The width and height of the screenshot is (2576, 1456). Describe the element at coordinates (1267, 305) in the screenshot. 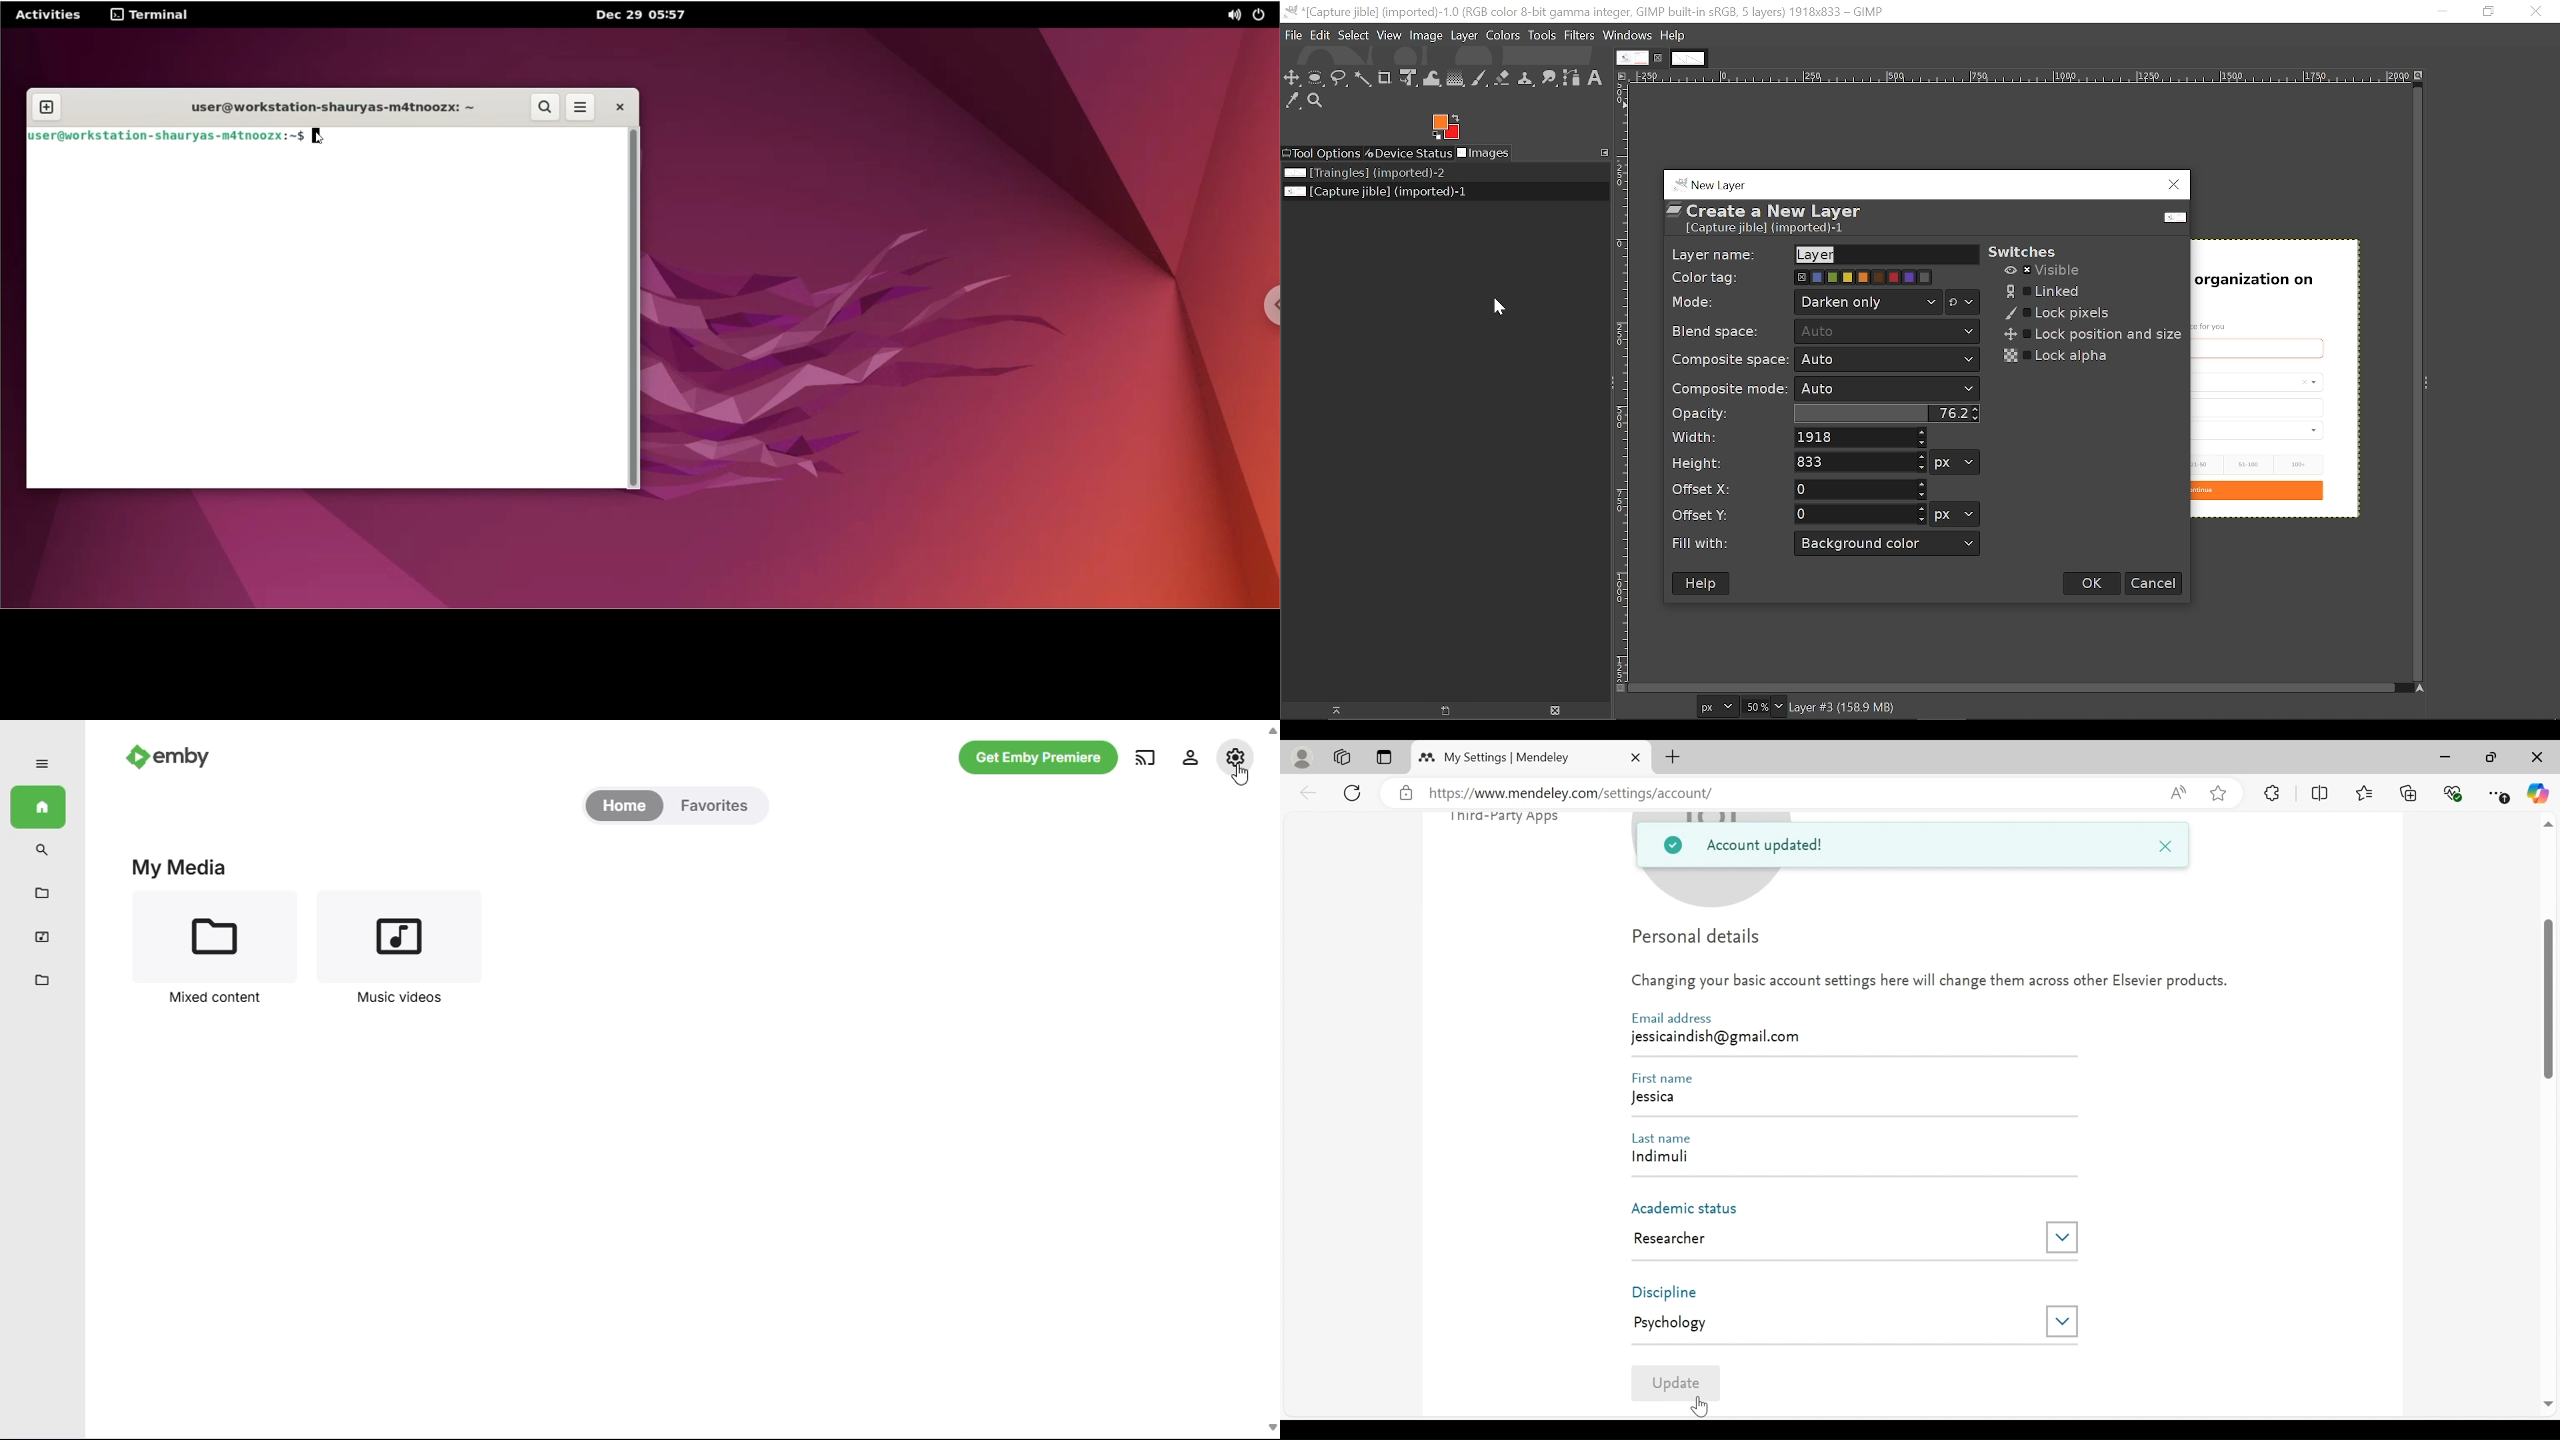

I see `chrome options` at that location.